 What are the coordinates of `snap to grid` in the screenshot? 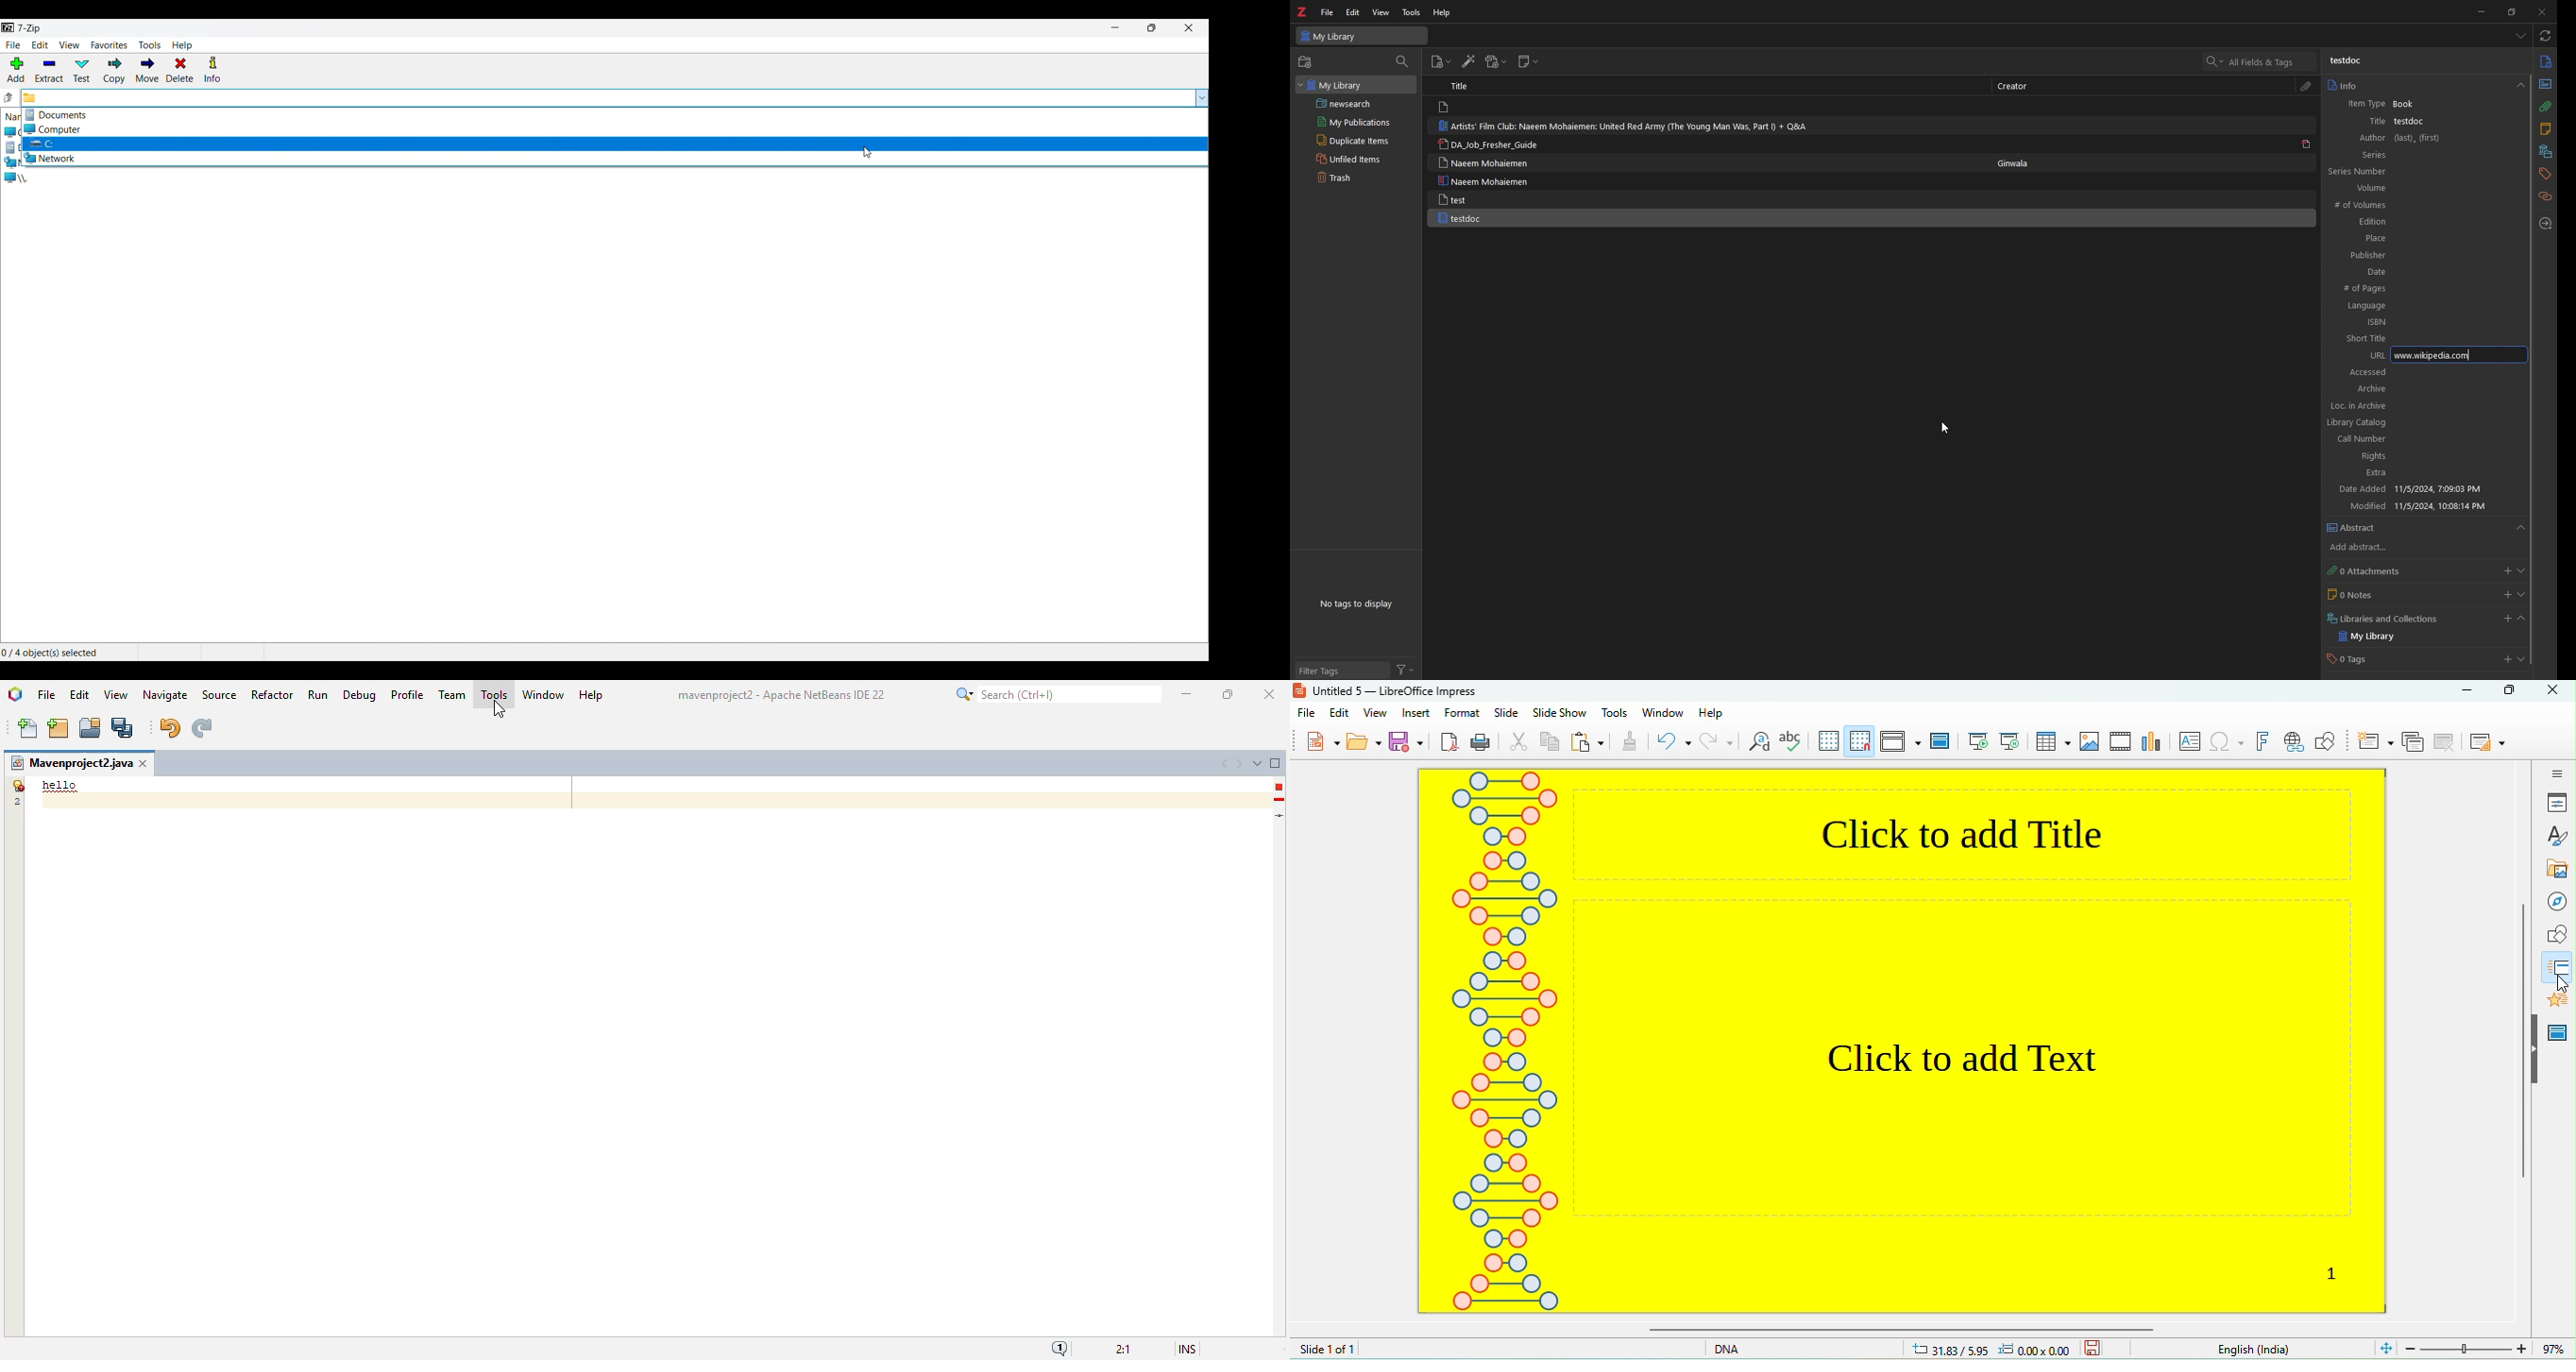 It's located at (1857, 743).